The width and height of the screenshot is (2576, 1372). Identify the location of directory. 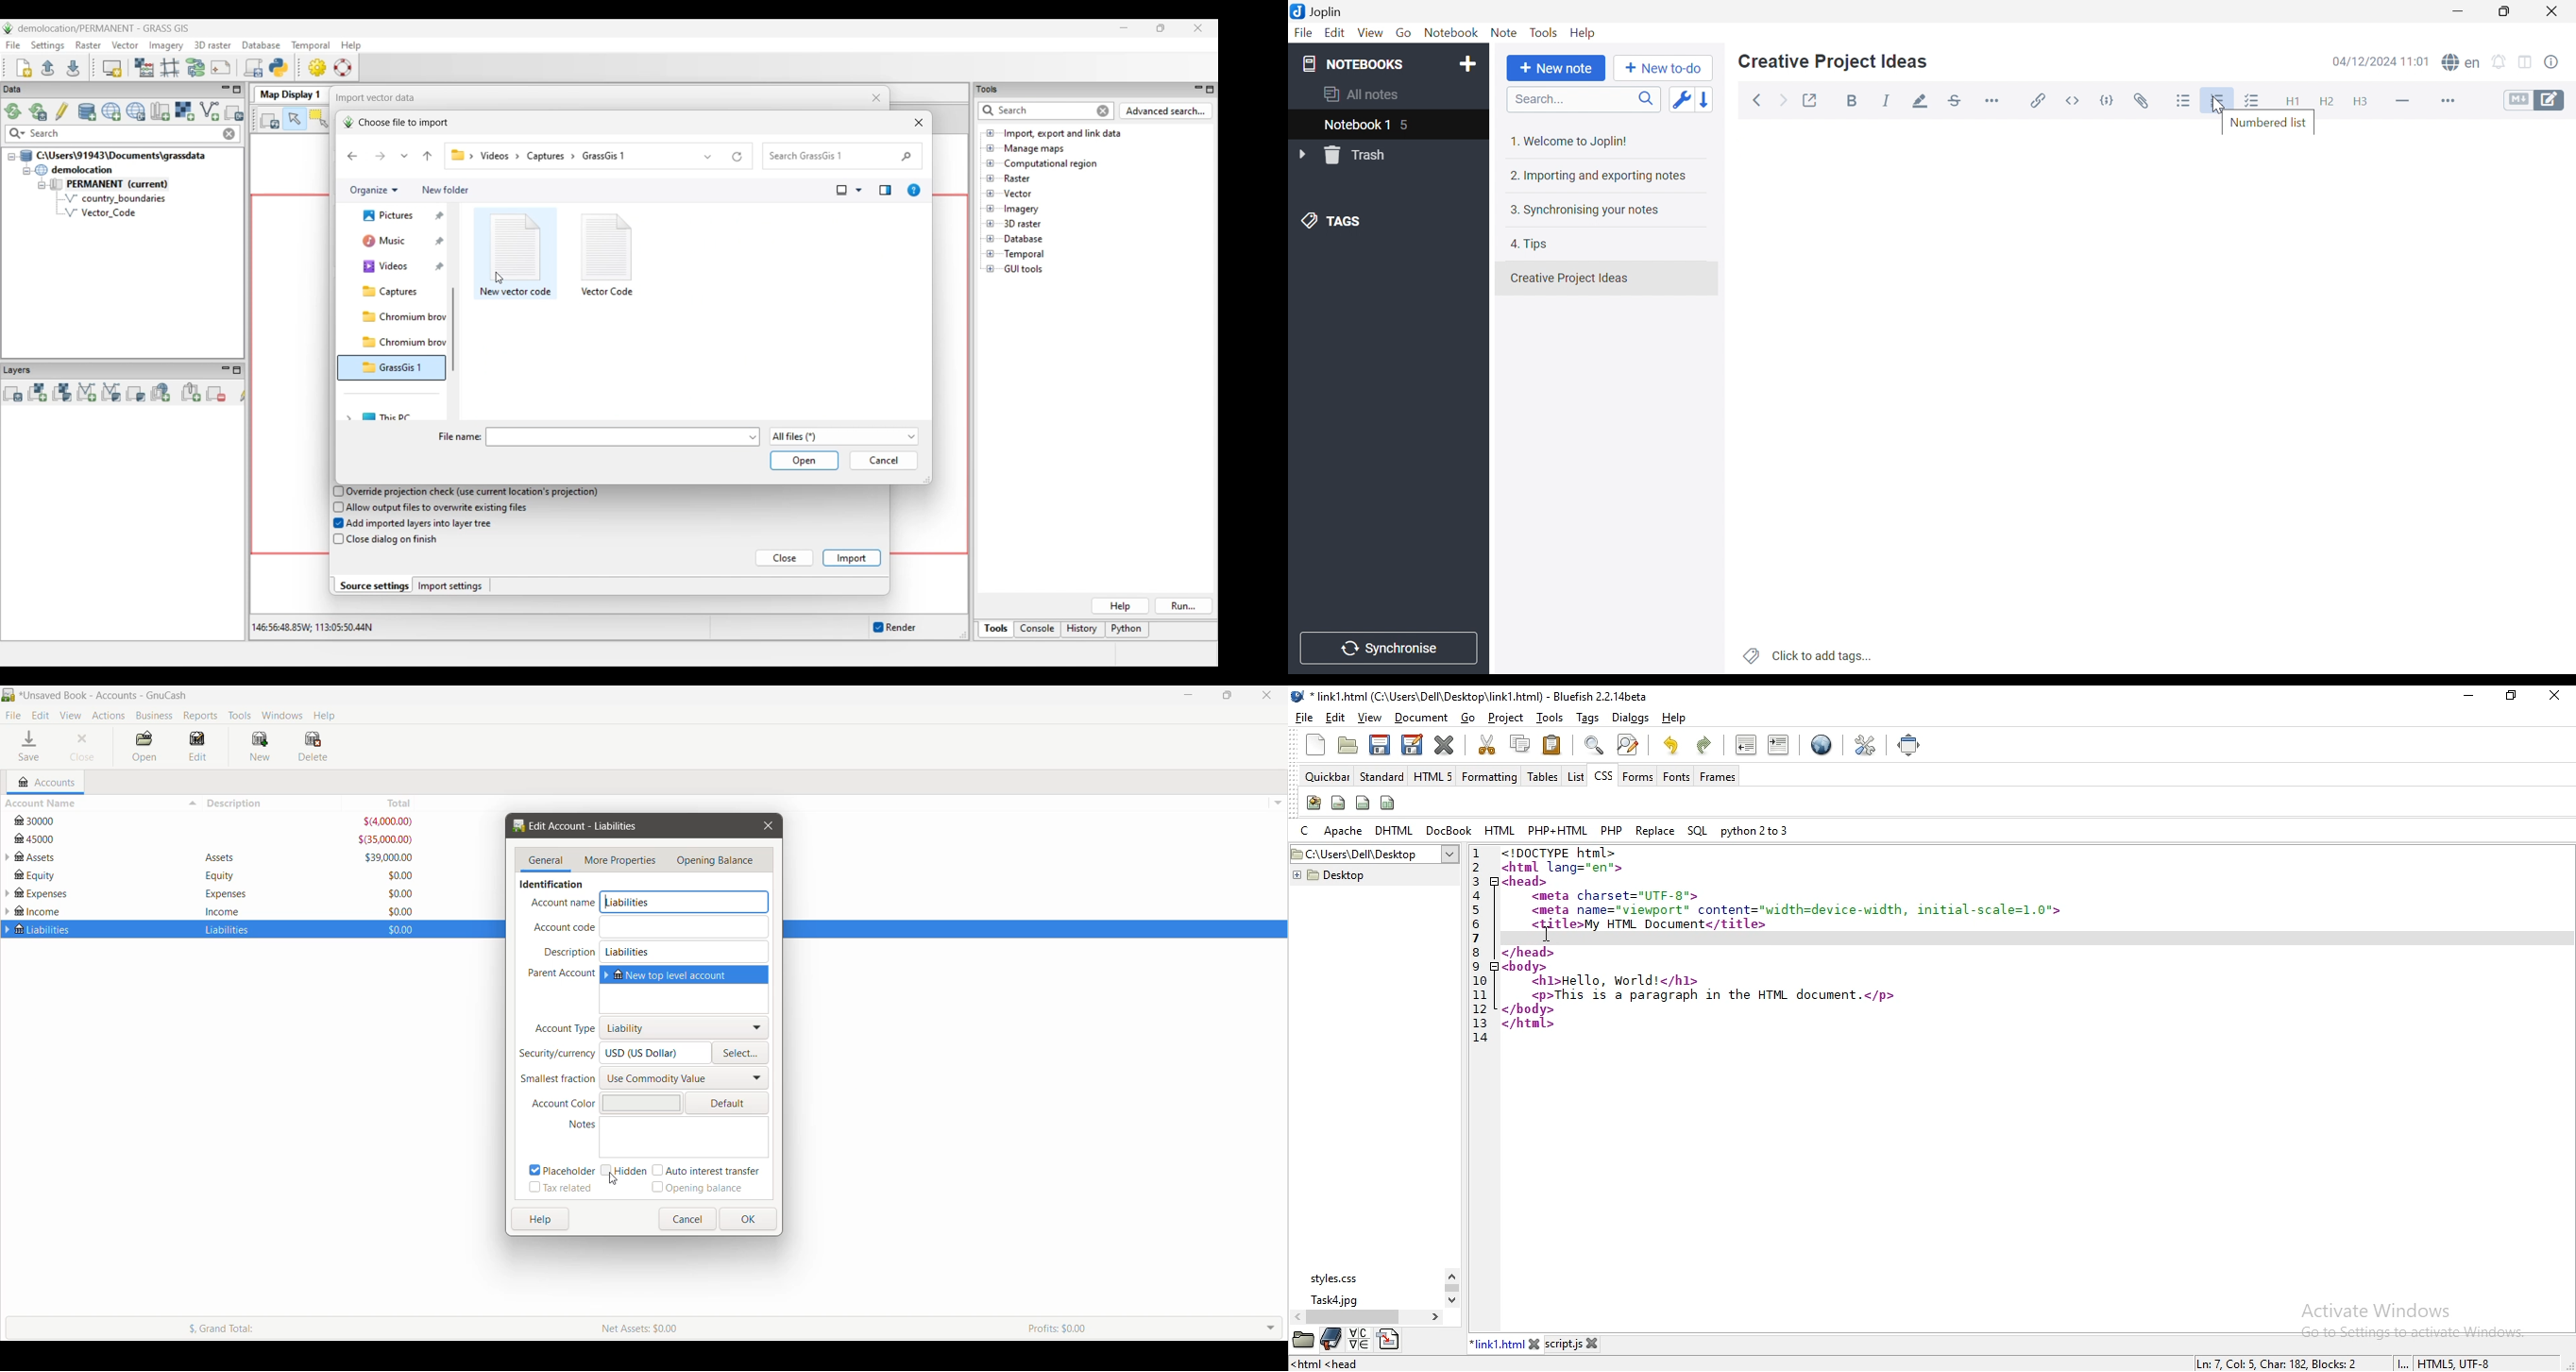
(1389, 1339).